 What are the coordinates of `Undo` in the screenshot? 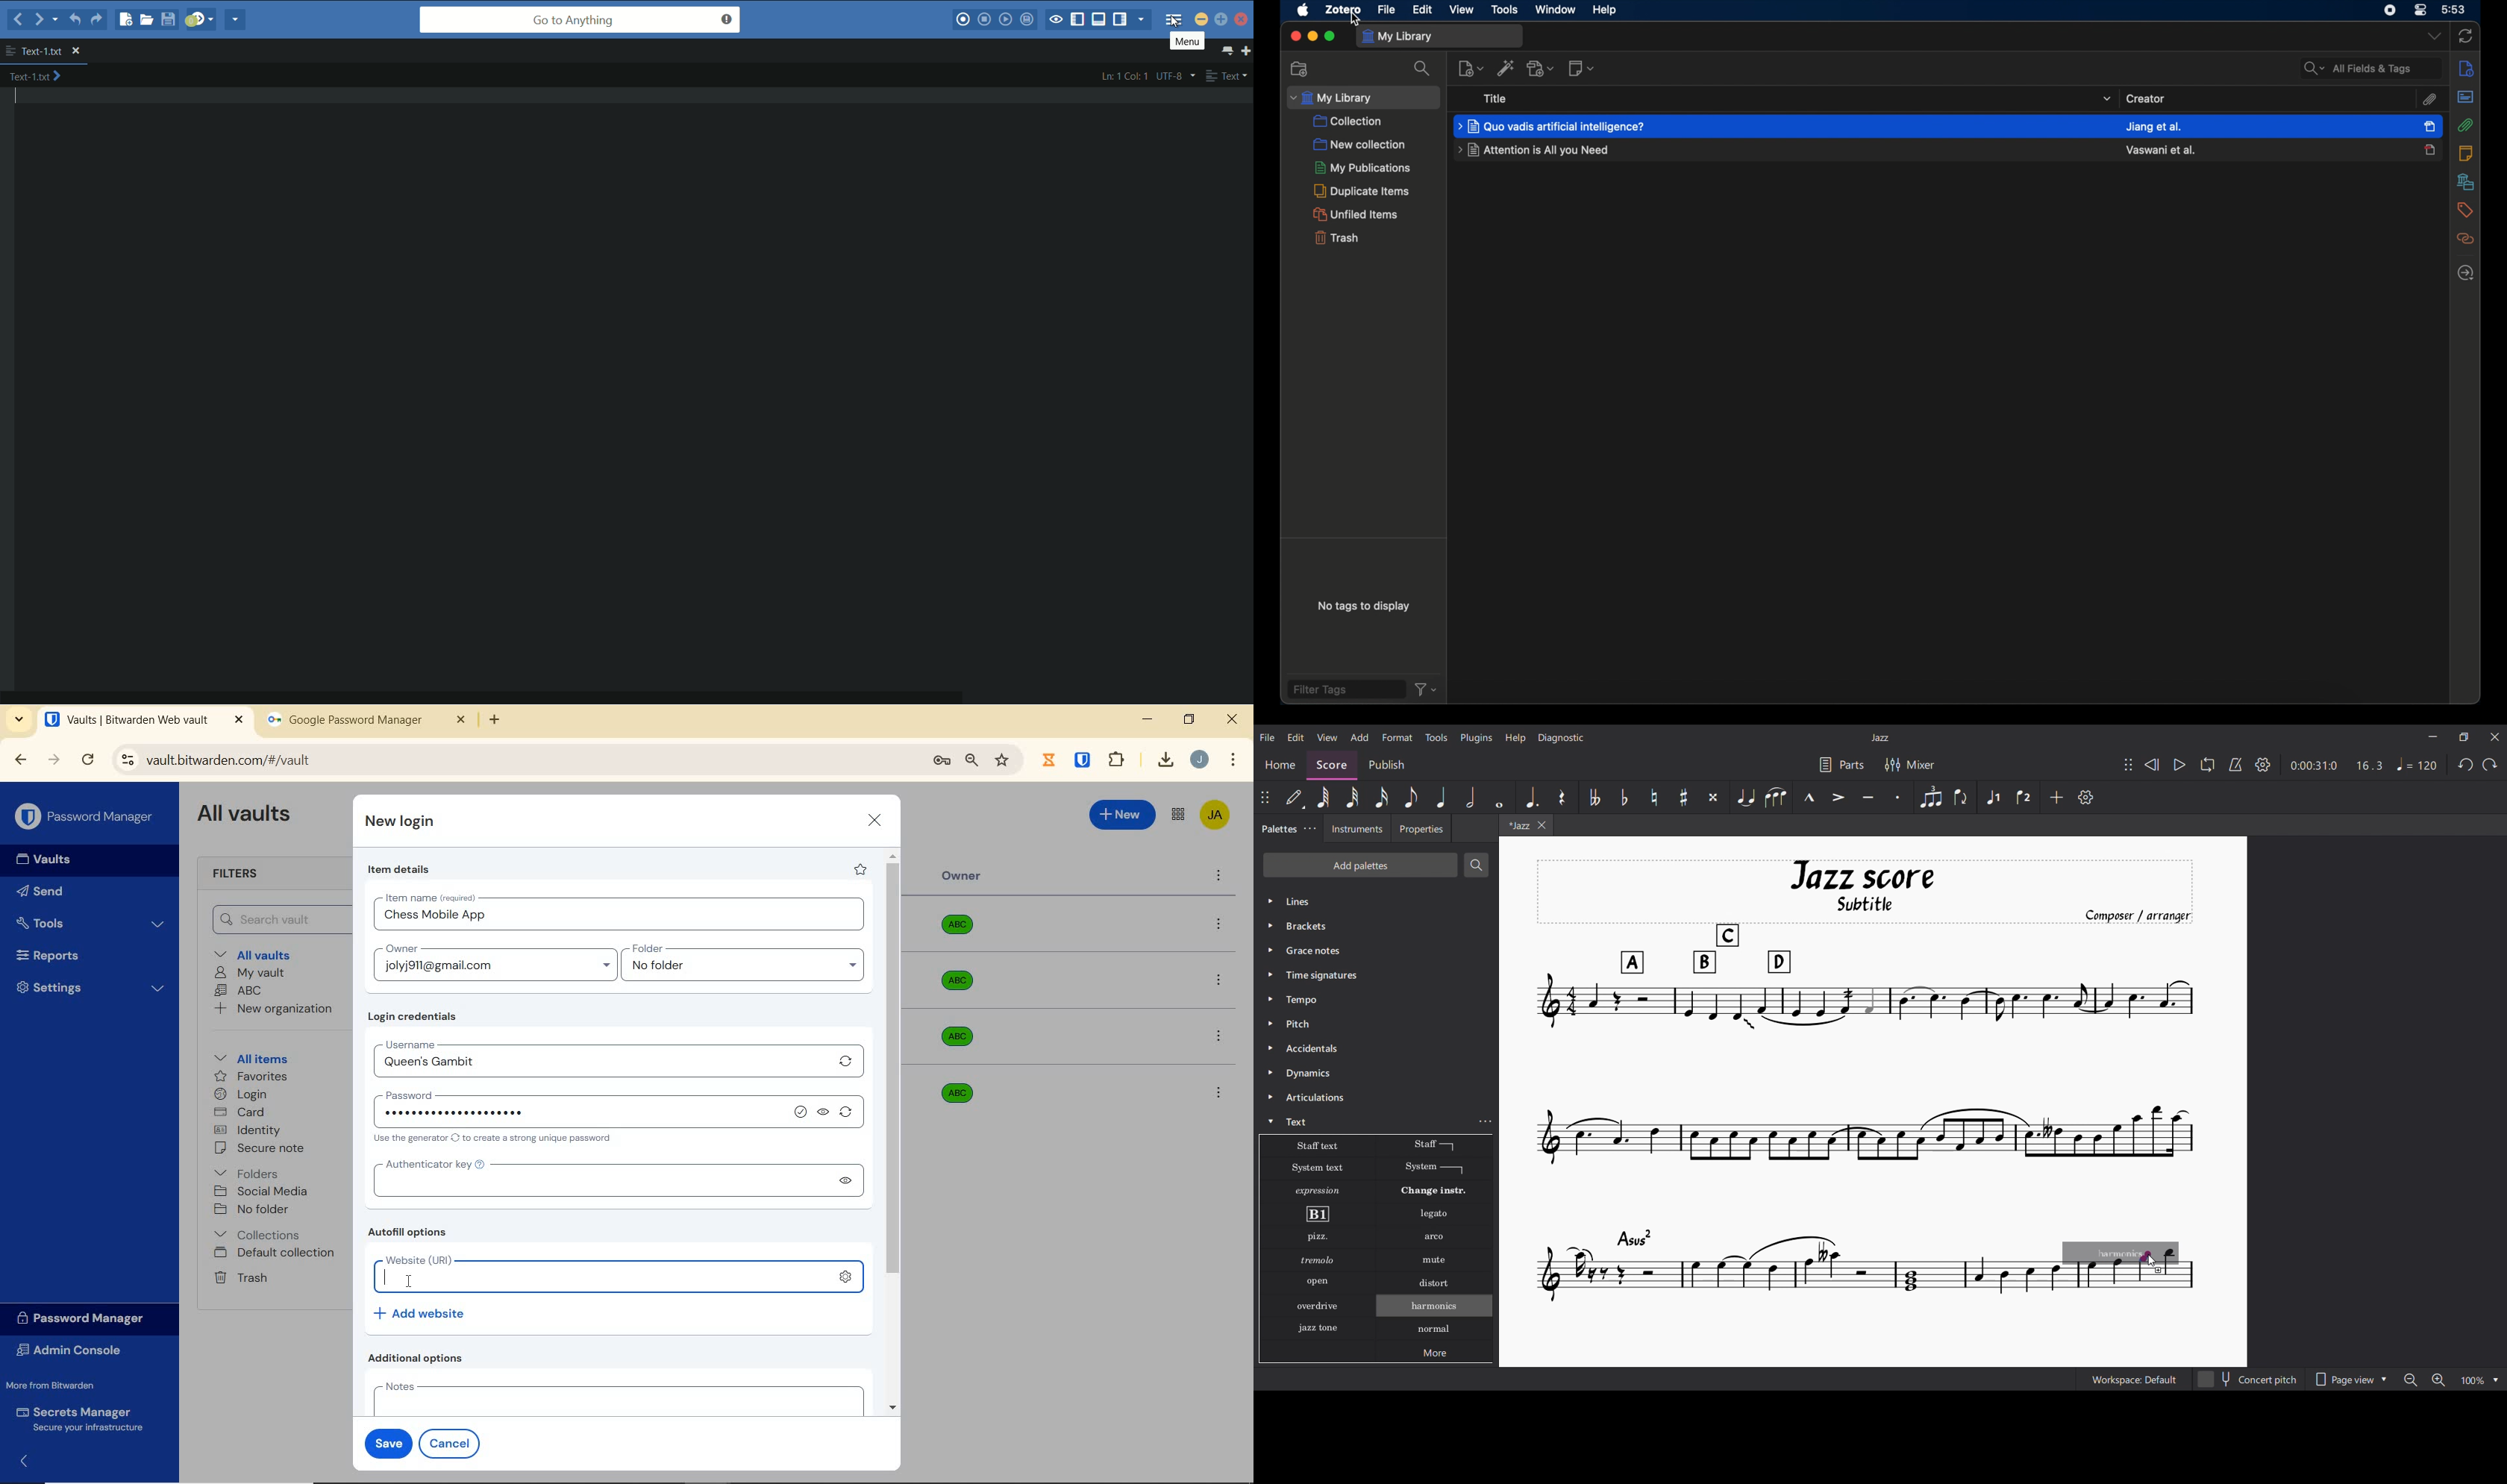 It's located at (2466, 764).